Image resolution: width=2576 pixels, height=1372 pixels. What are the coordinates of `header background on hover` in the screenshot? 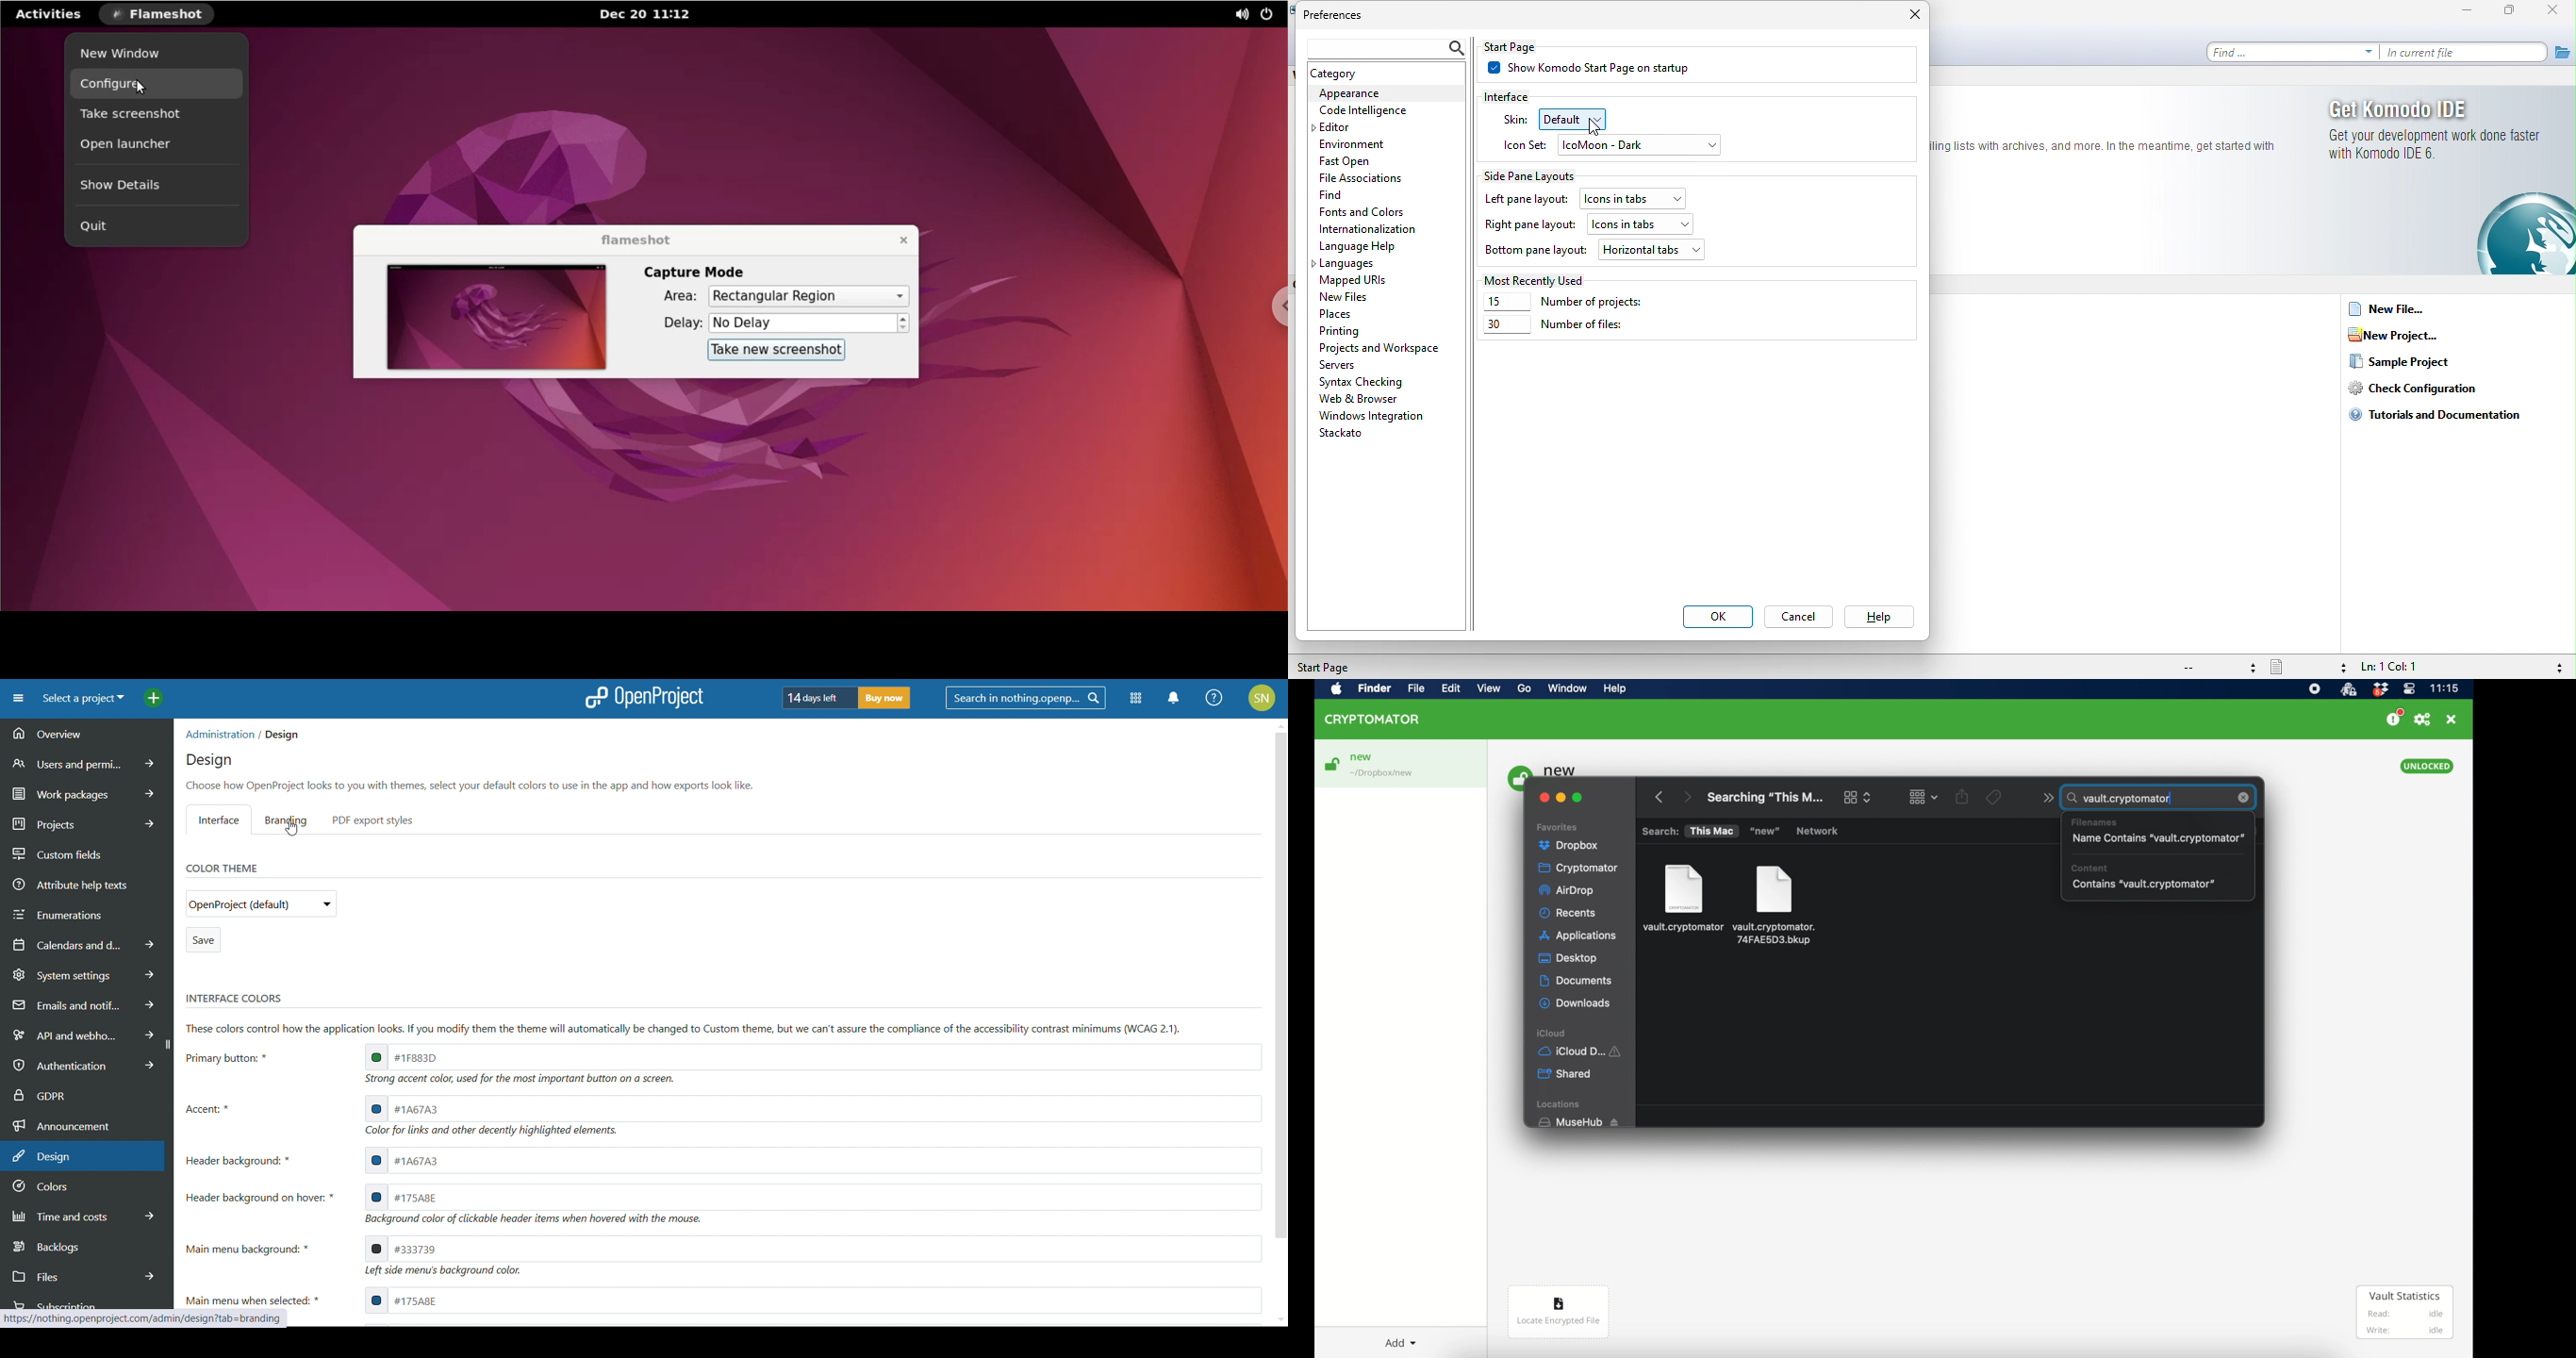 It's located at (812, 1196).